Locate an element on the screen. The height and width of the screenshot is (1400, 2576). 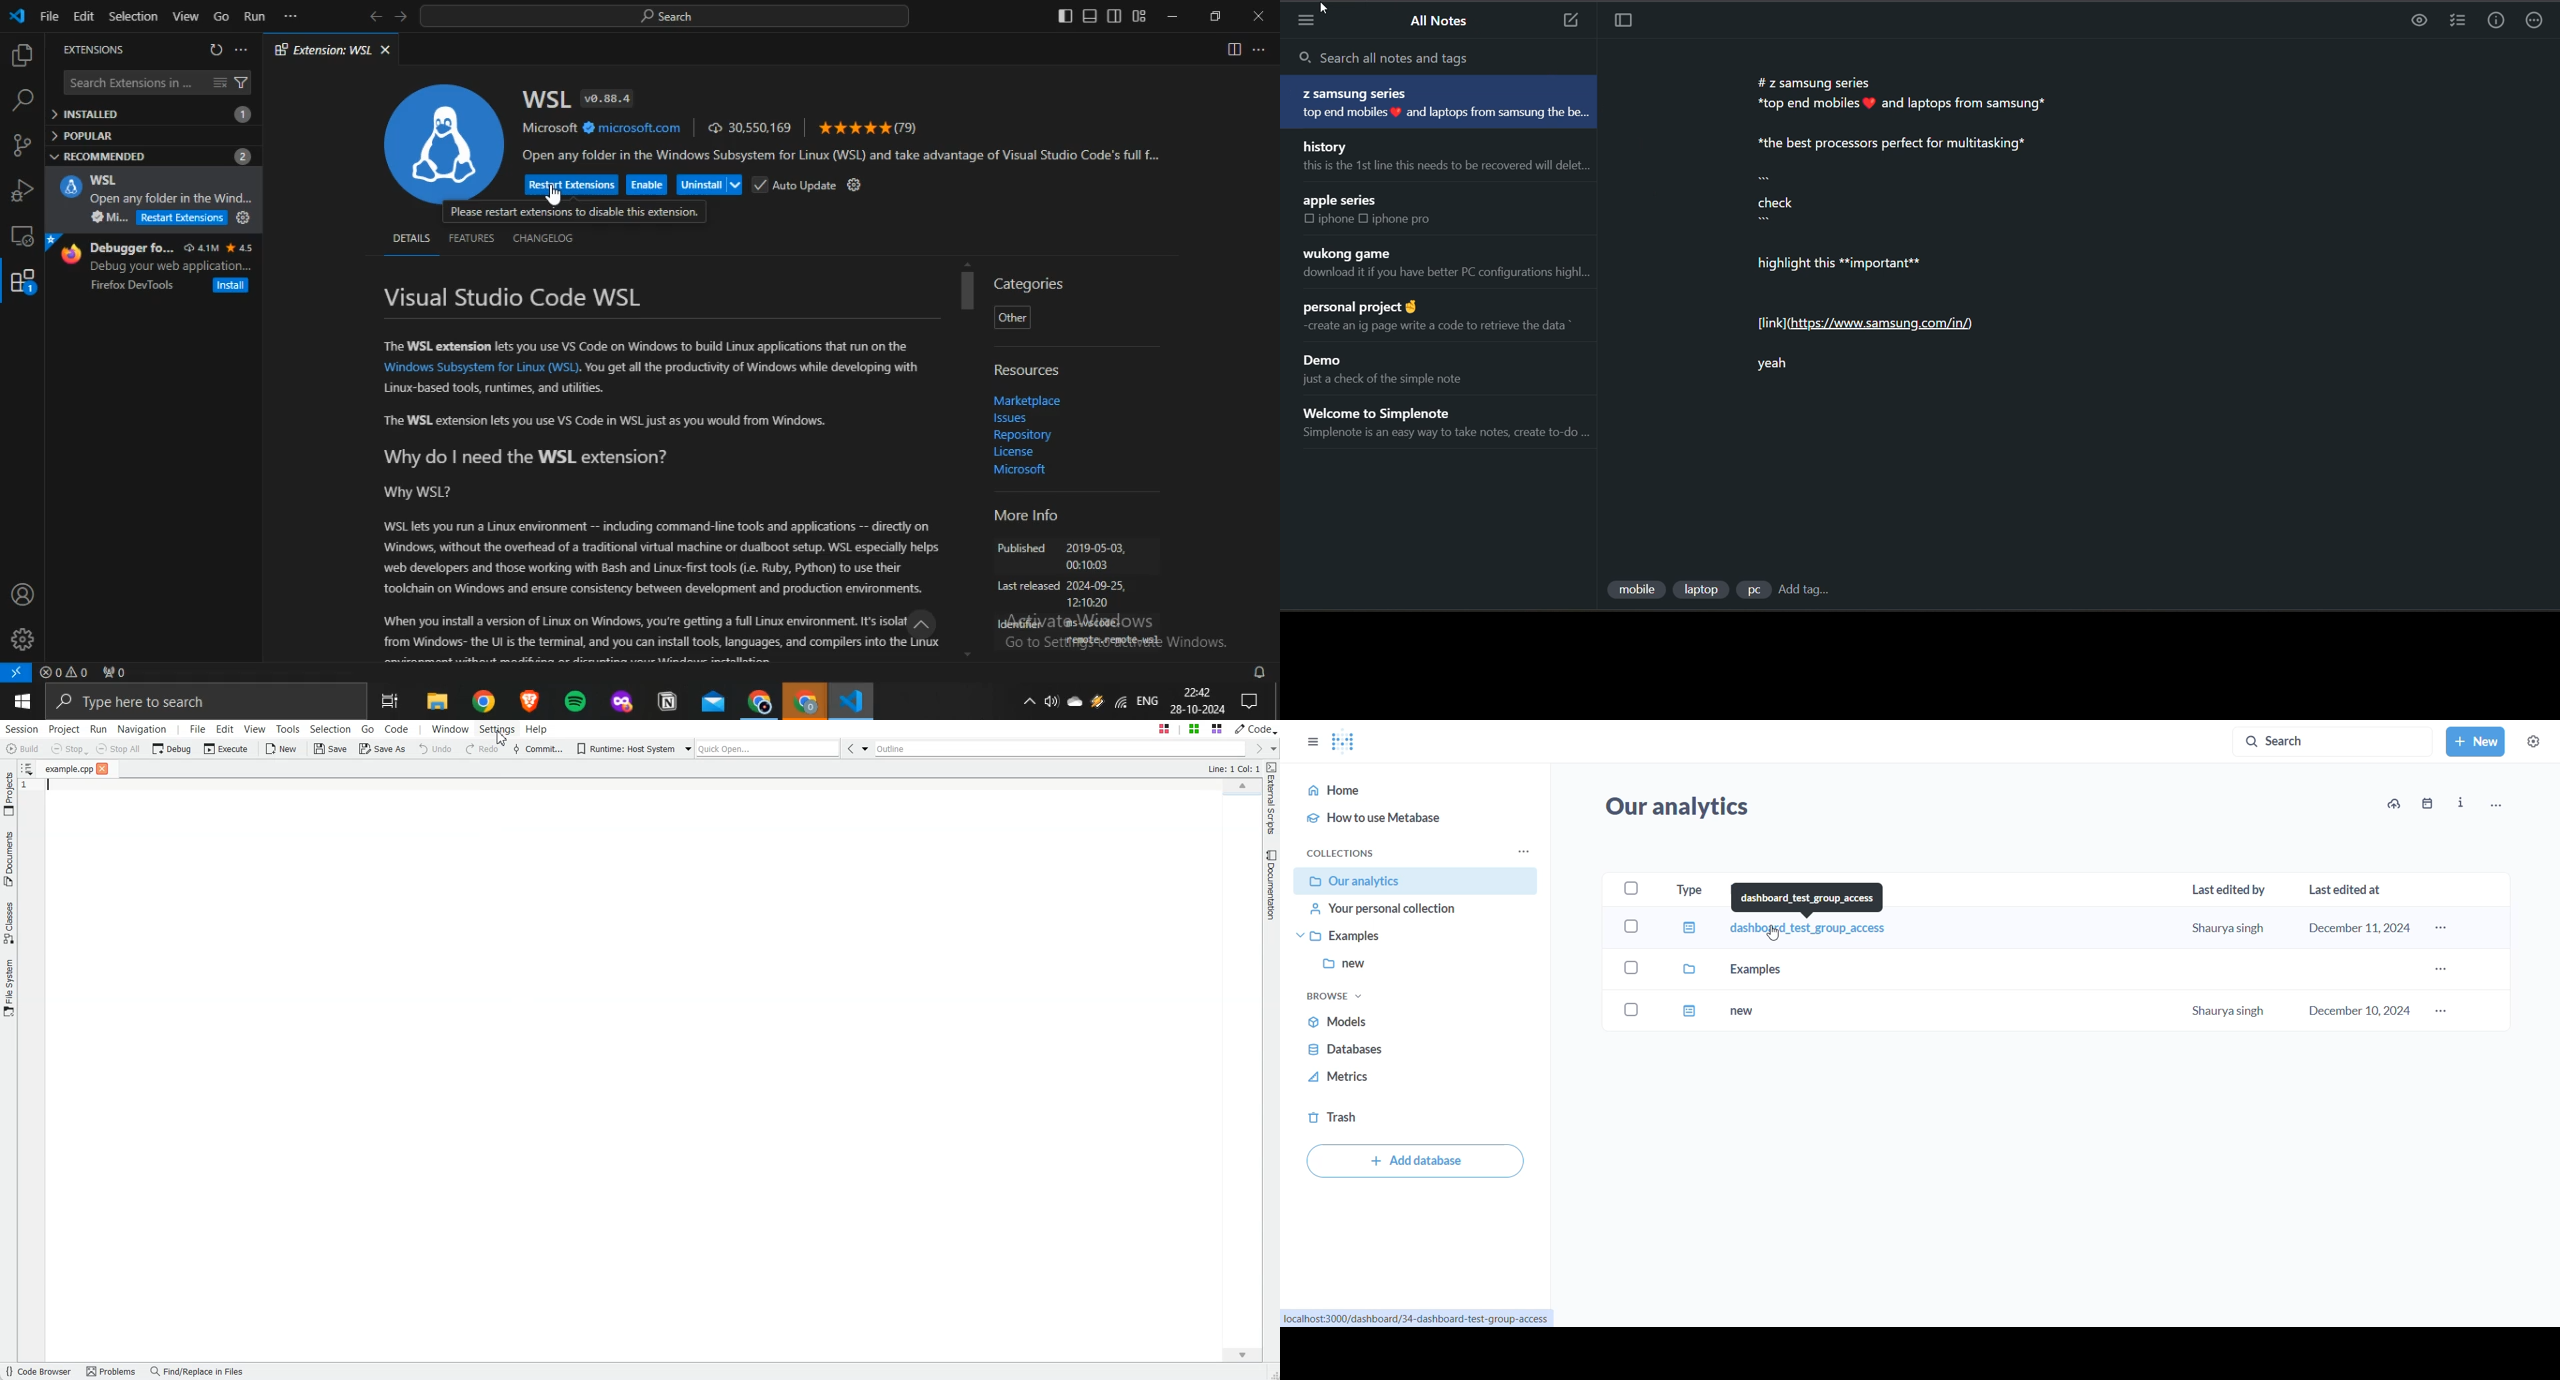
‘Windows Subsystem for Linux (WSL) is located at coordinates (479, 368).